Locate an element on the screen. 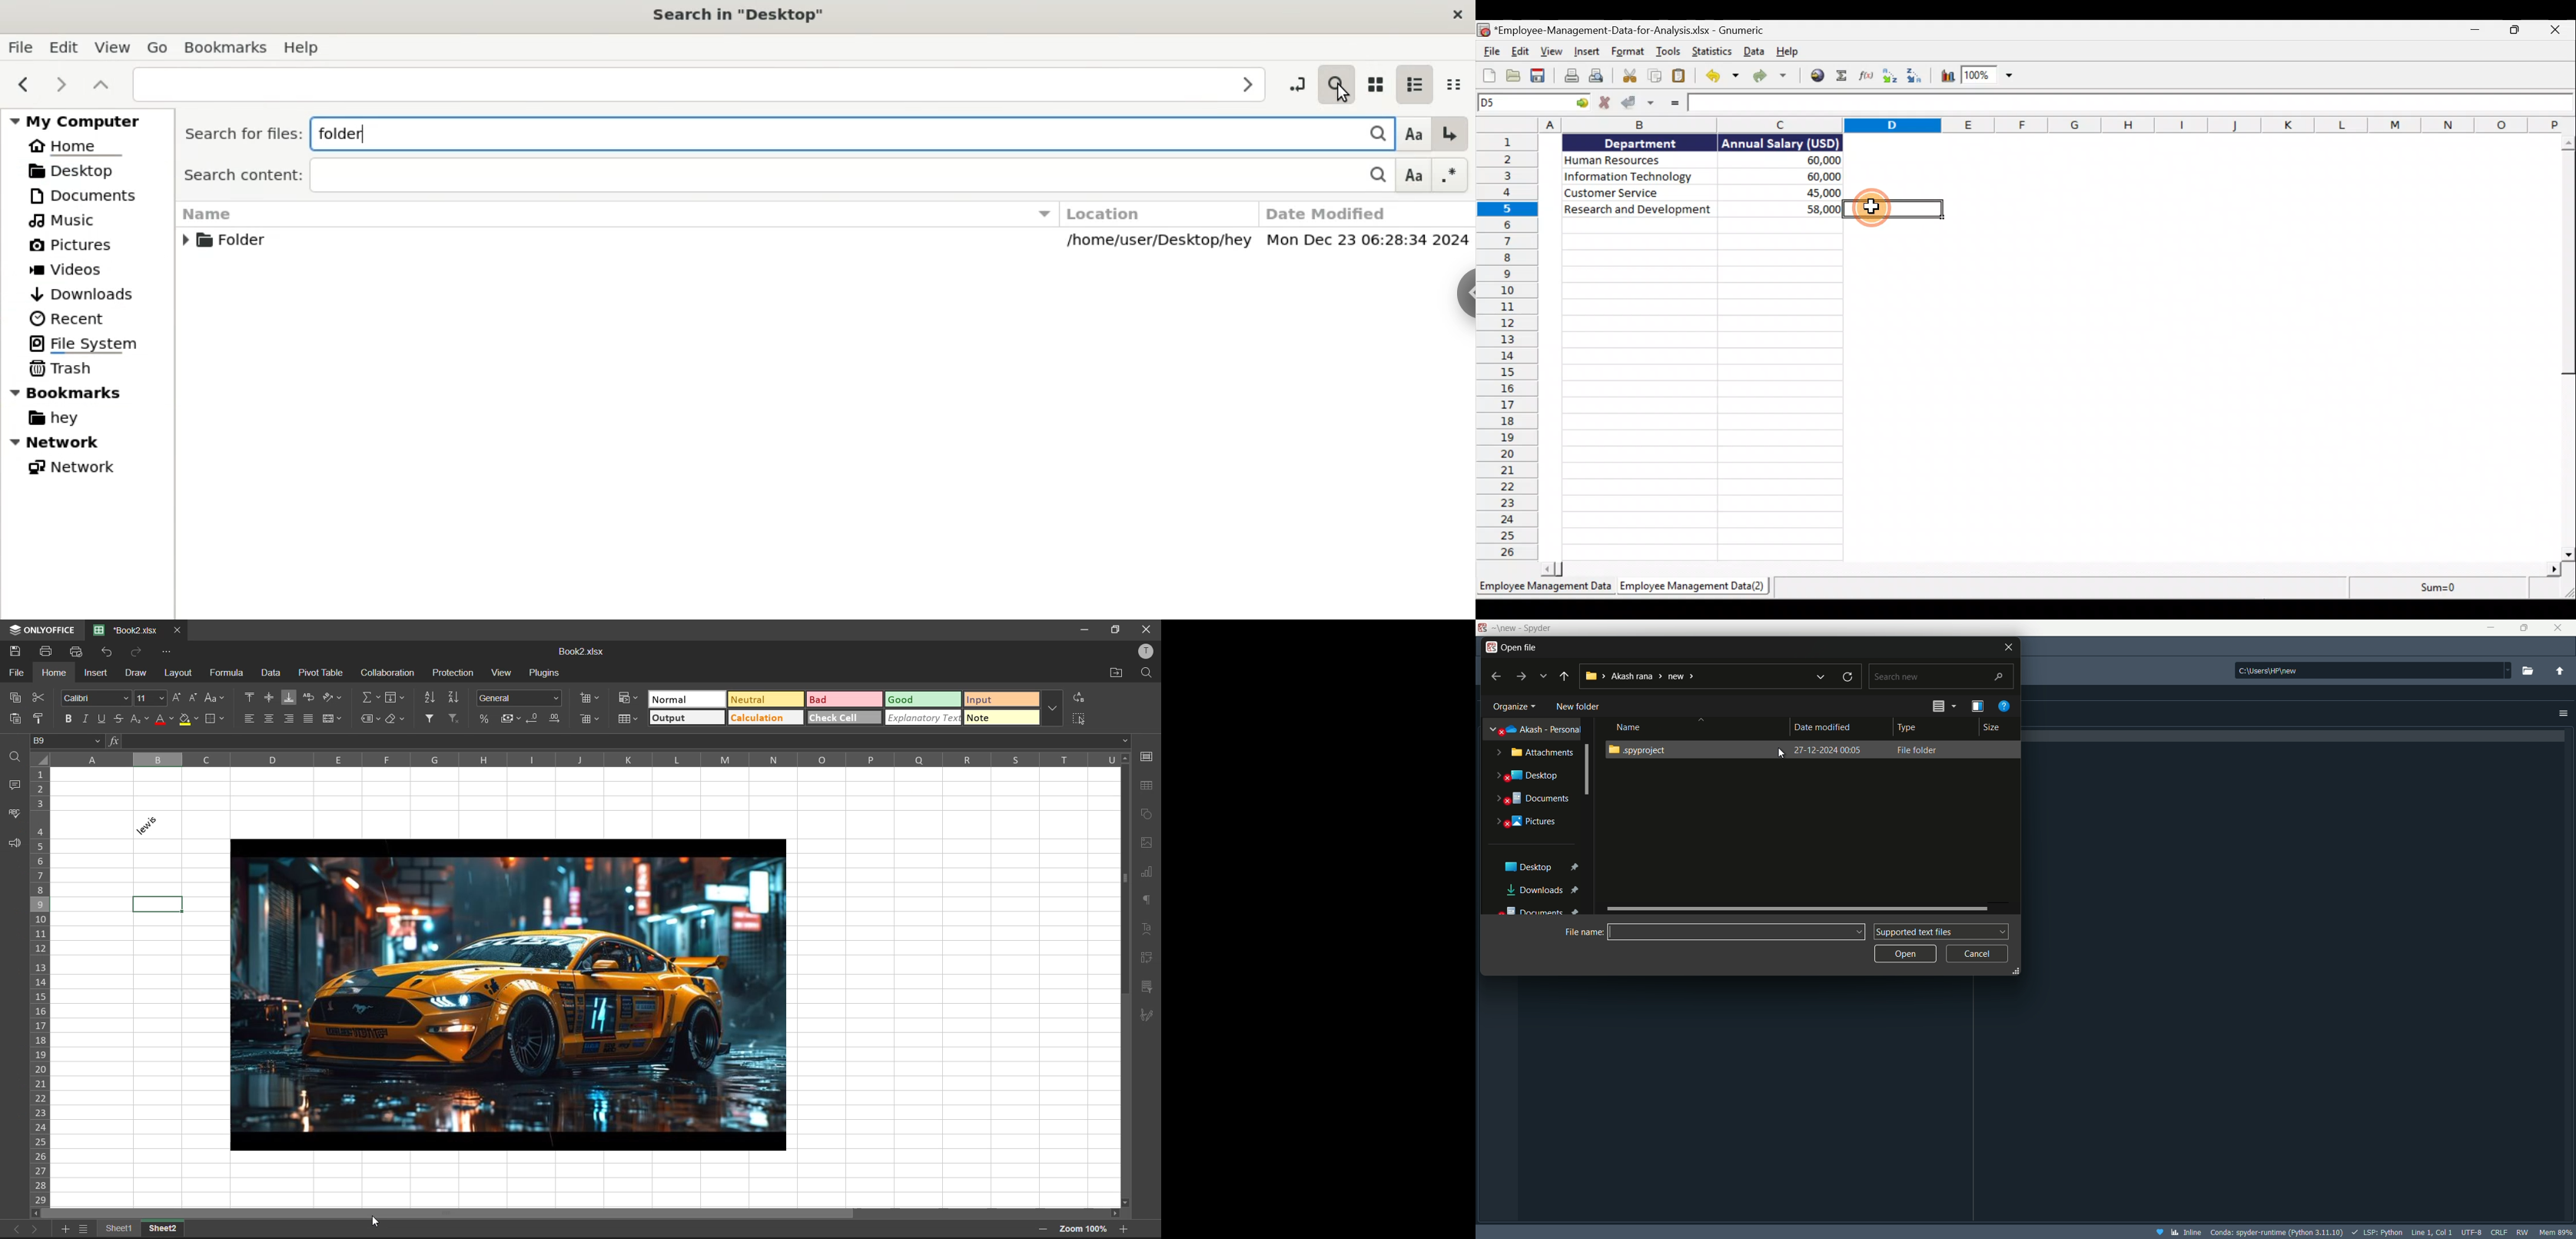 Image resolution: width=2576 pixels, height=1260 pixels. rw is located at coordinates (2524, 1233).